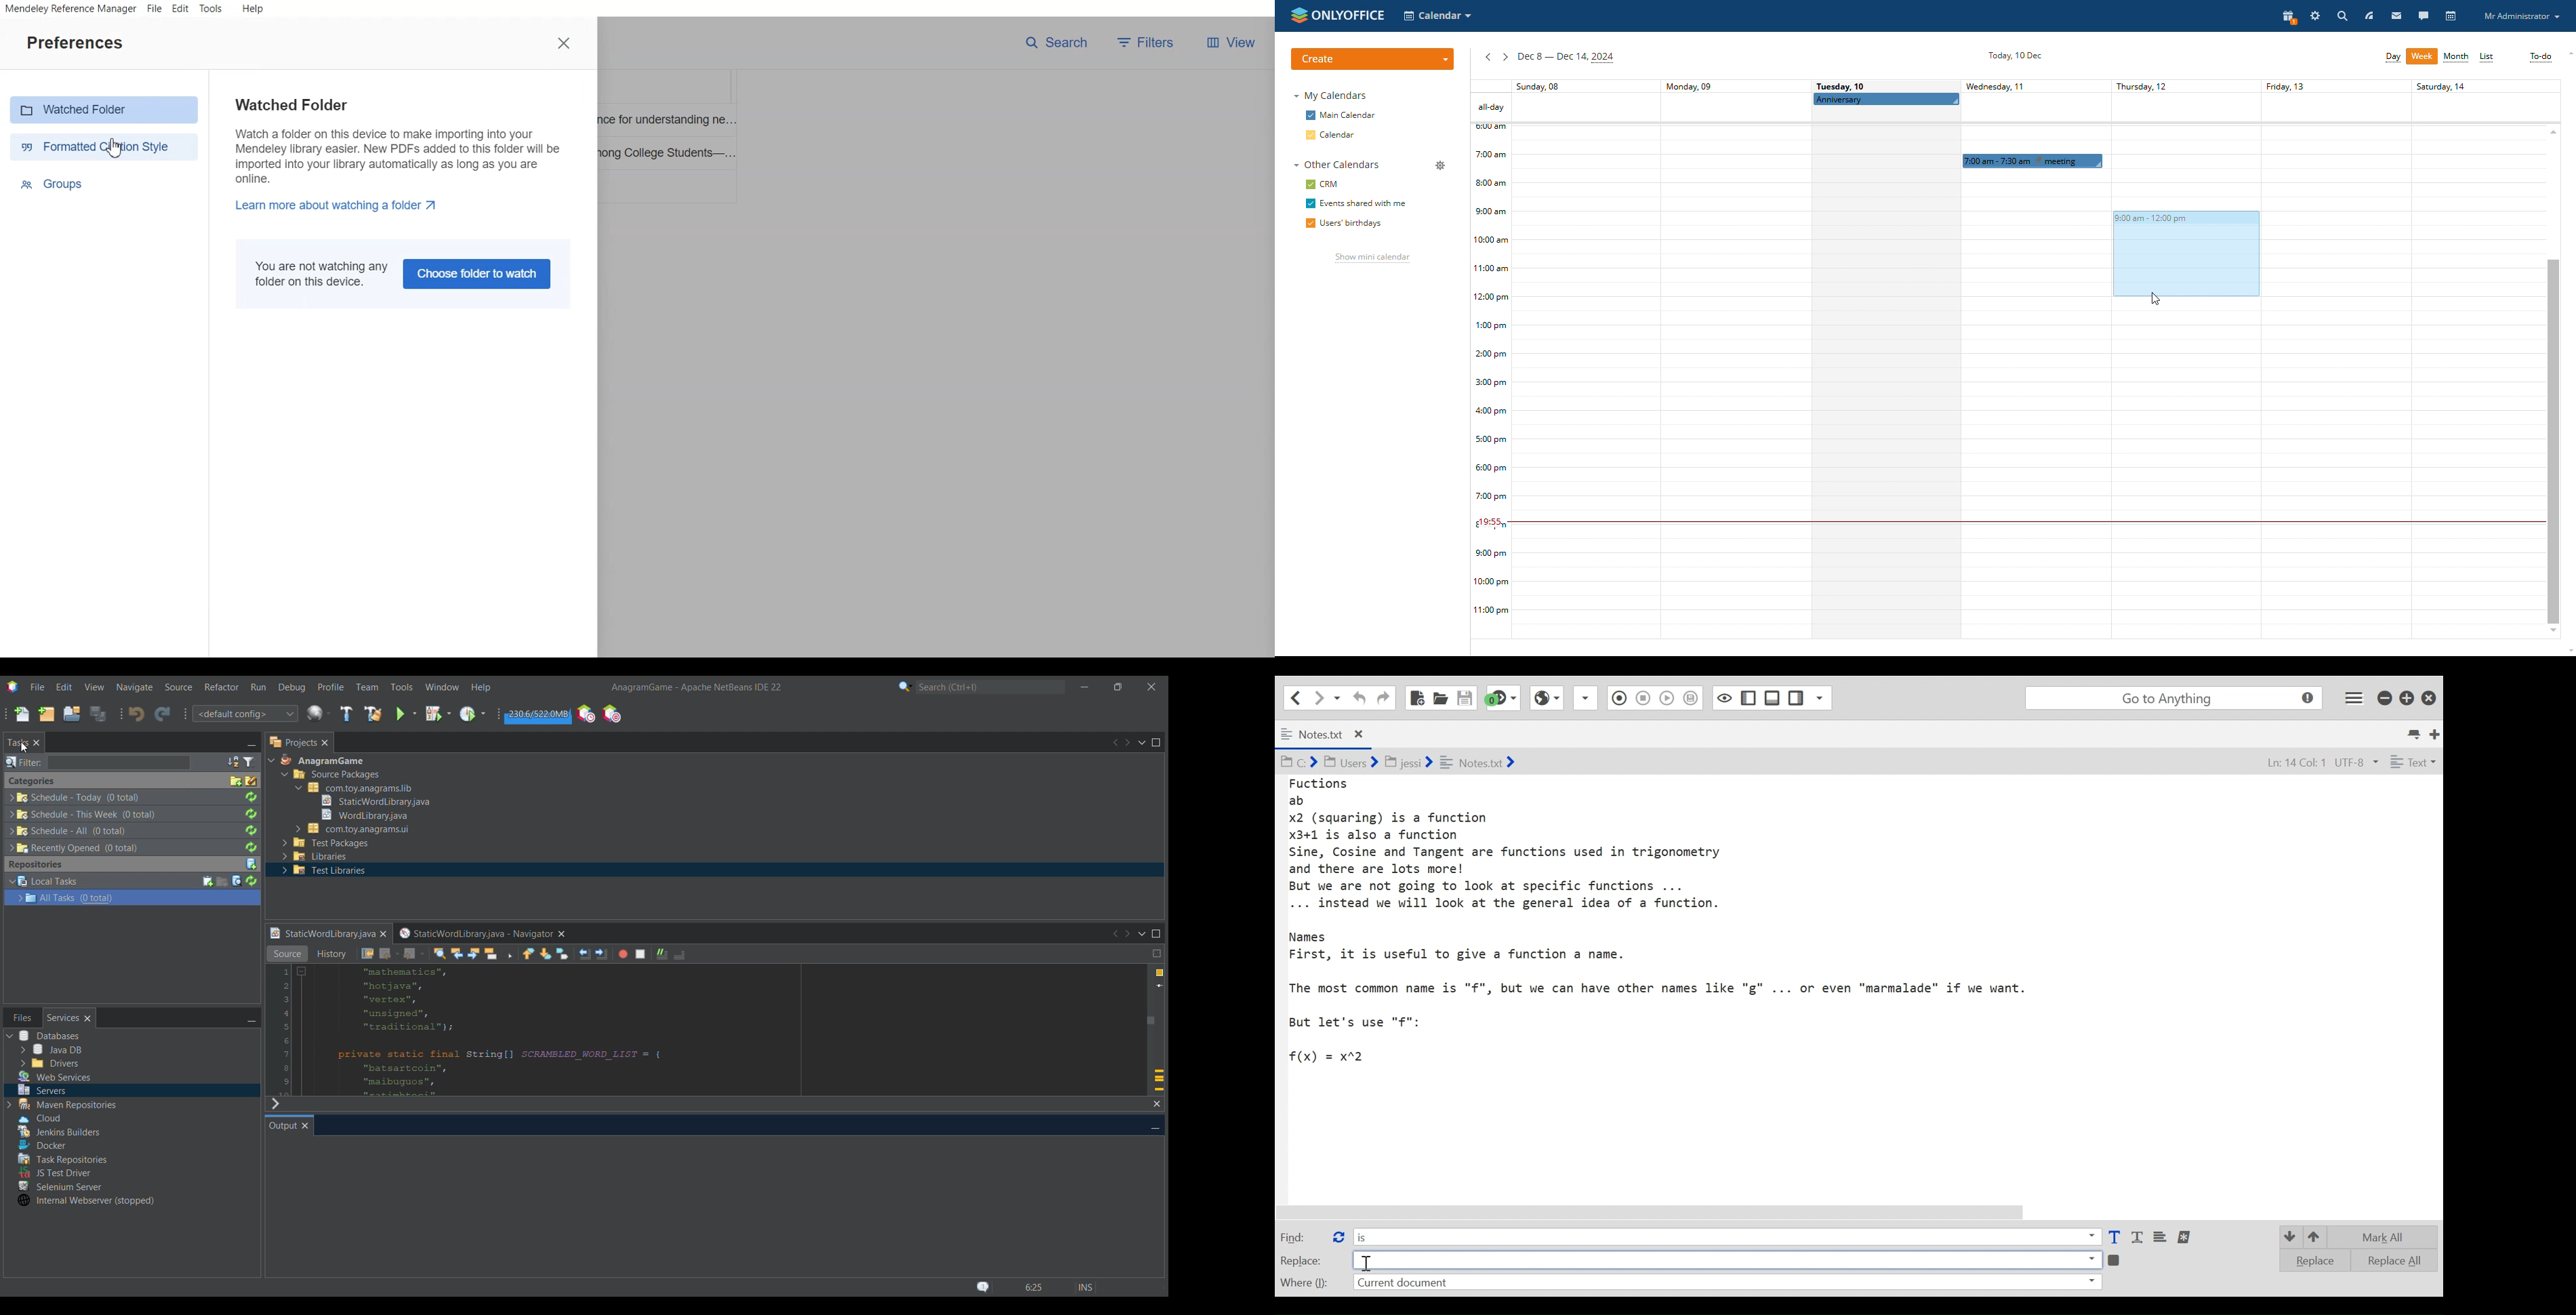 This screenshot has height=1316, width=2576. What do you see at coordinates (1160, 986) in the screenshot?
I see `Current line` at bounding box center [1160, 986].